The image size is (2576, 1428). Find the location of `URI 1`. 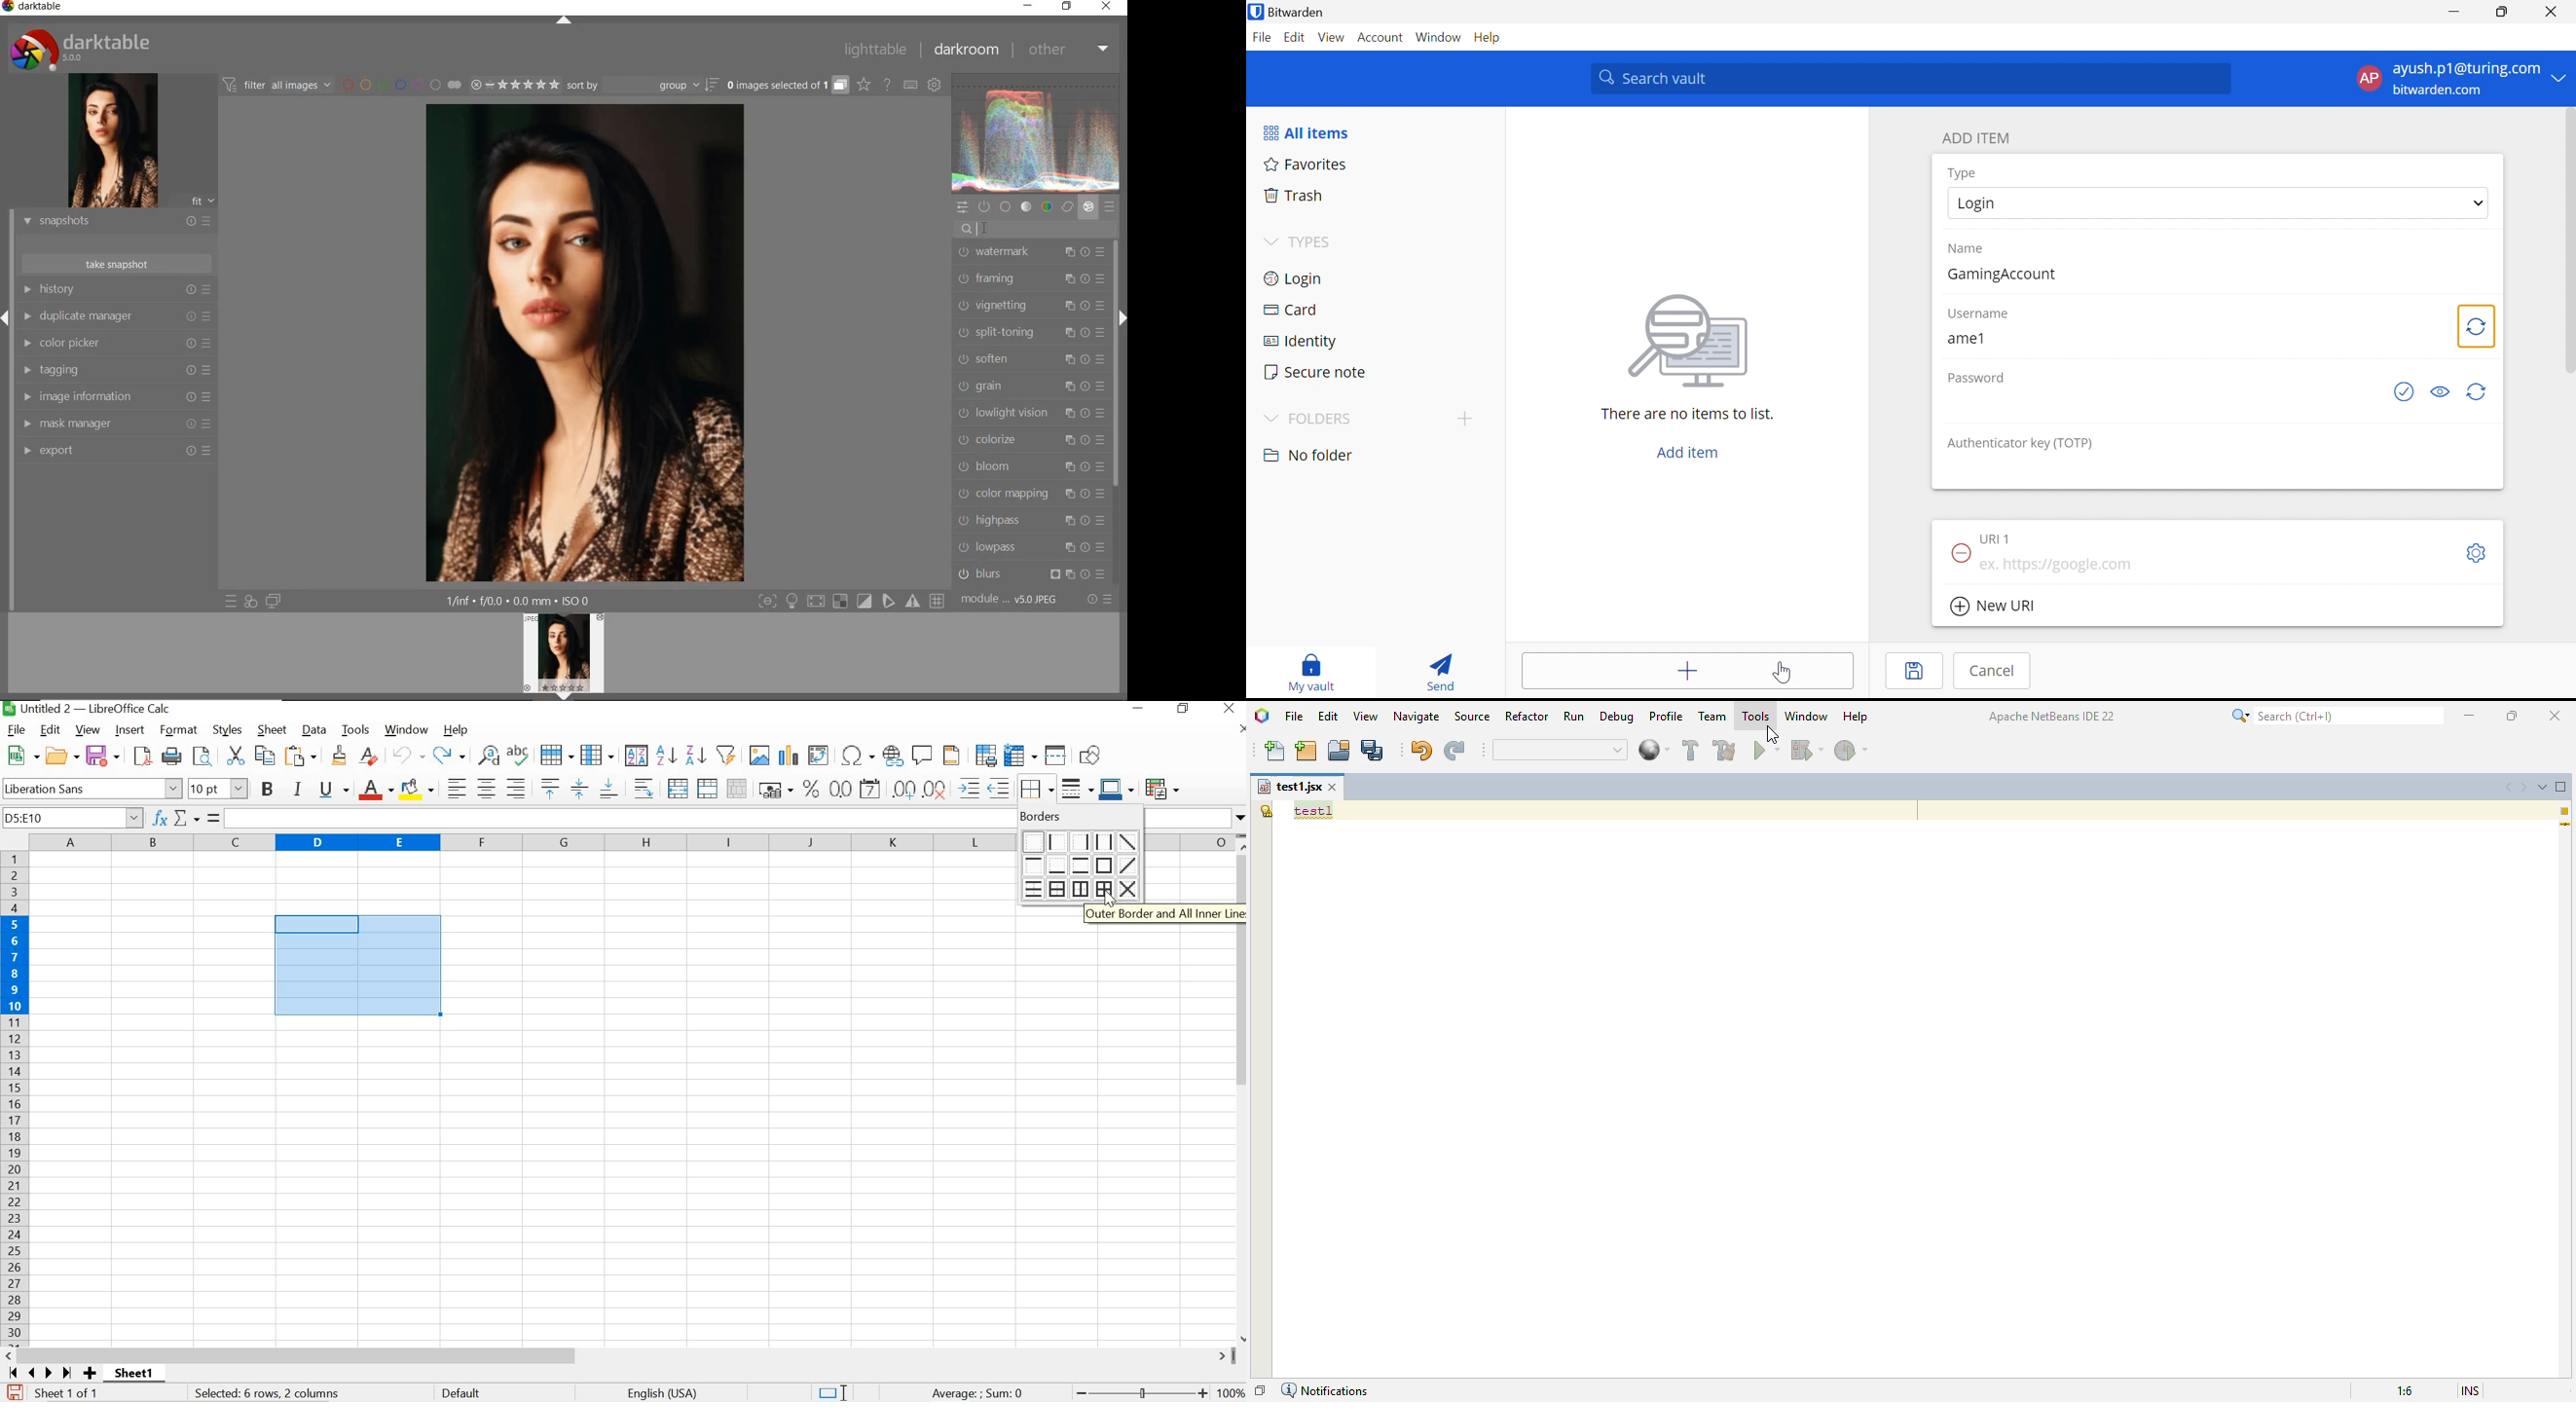

URI 1 is located at coordinates (2000, 538).